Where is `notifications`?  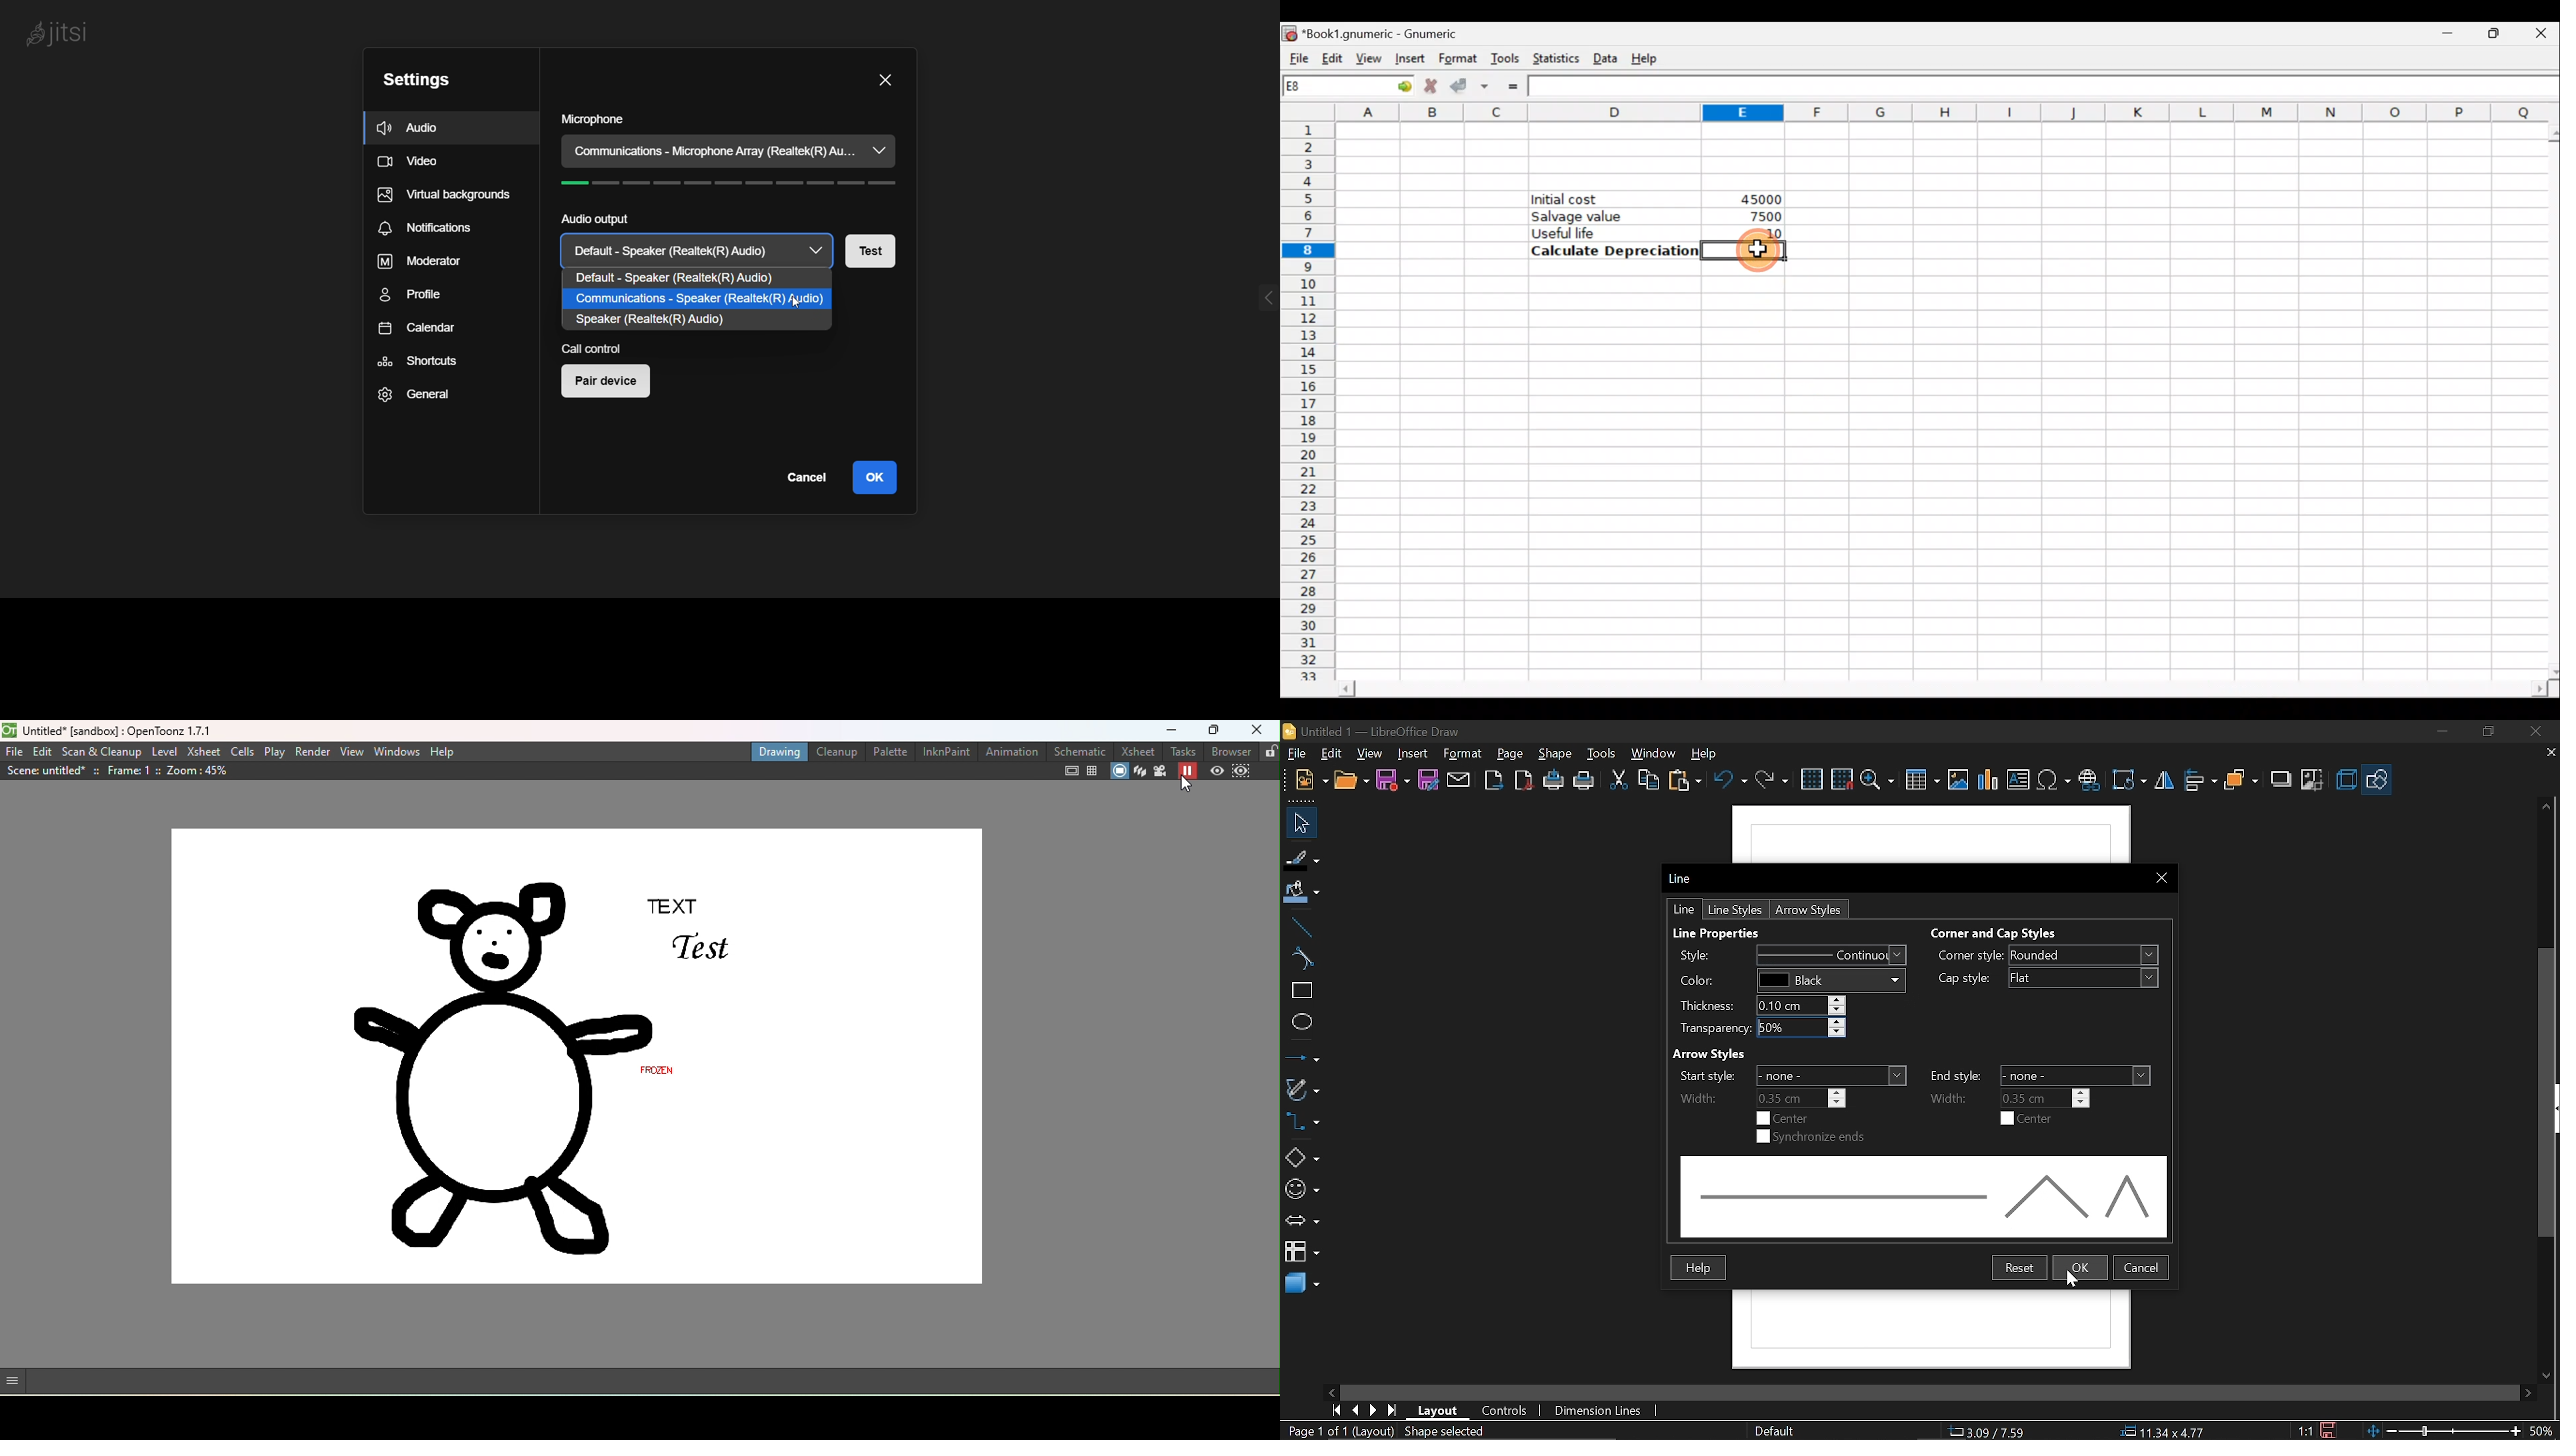 notifications is located at coordinates (427, 231).